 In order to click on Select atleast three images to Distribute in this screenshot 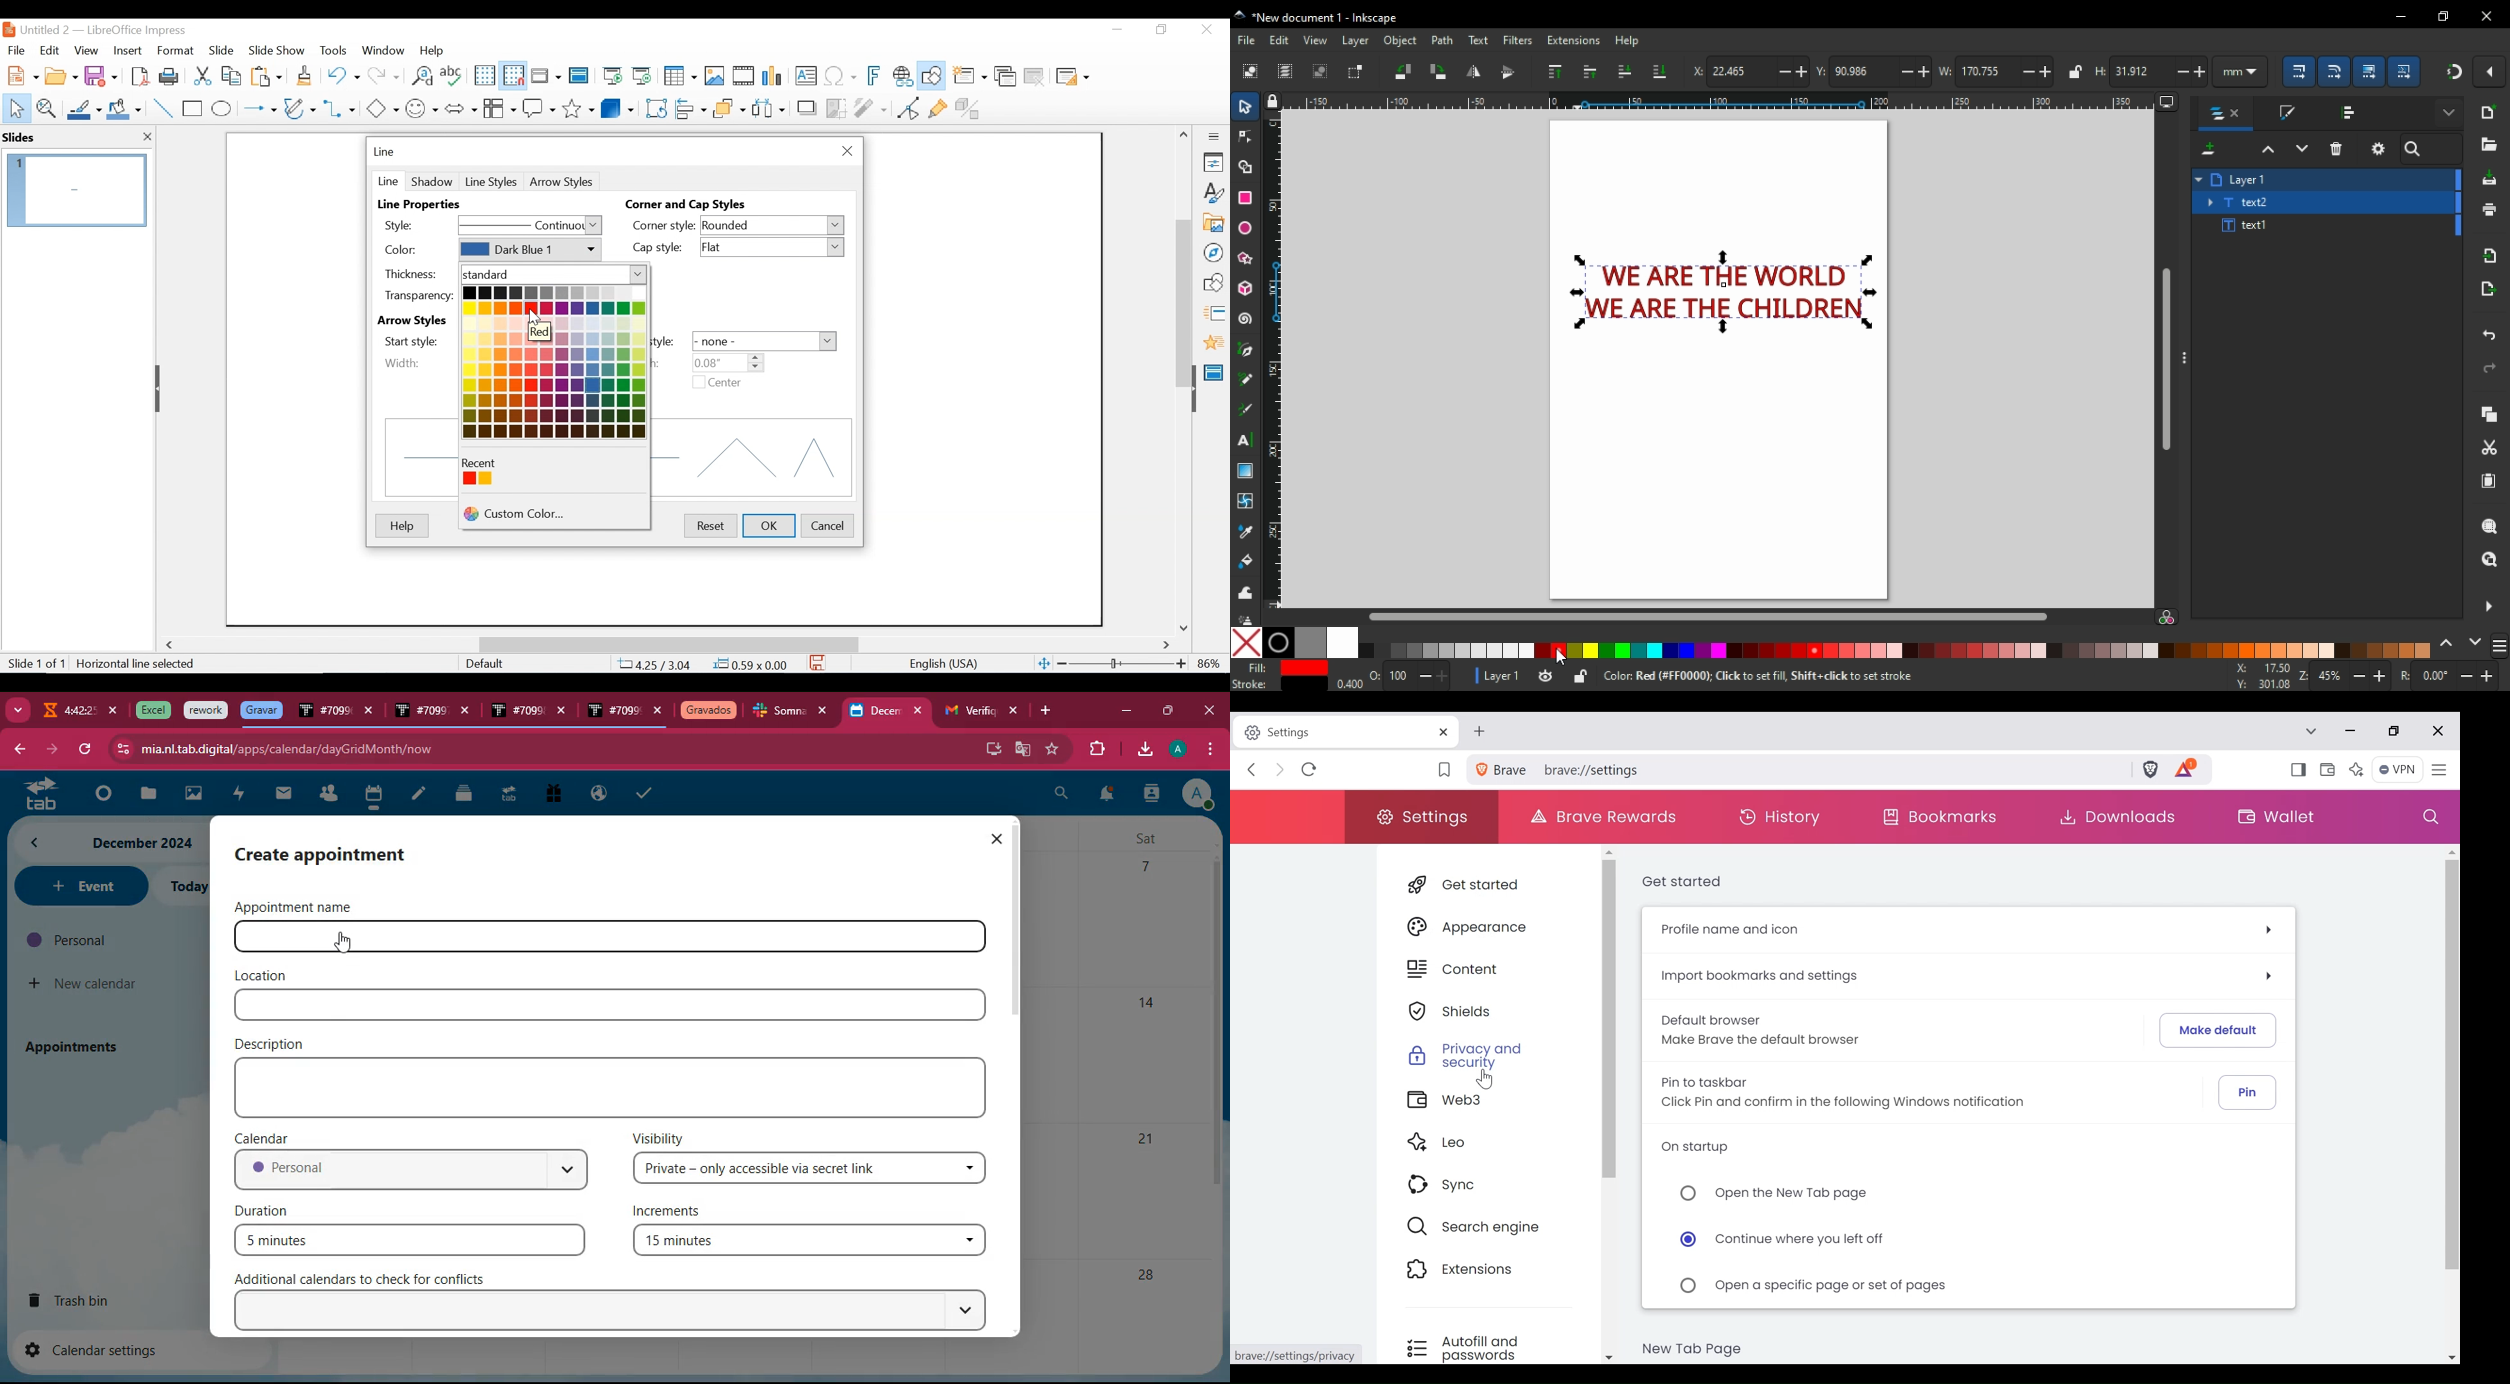, I will do `click(768, 107)`.